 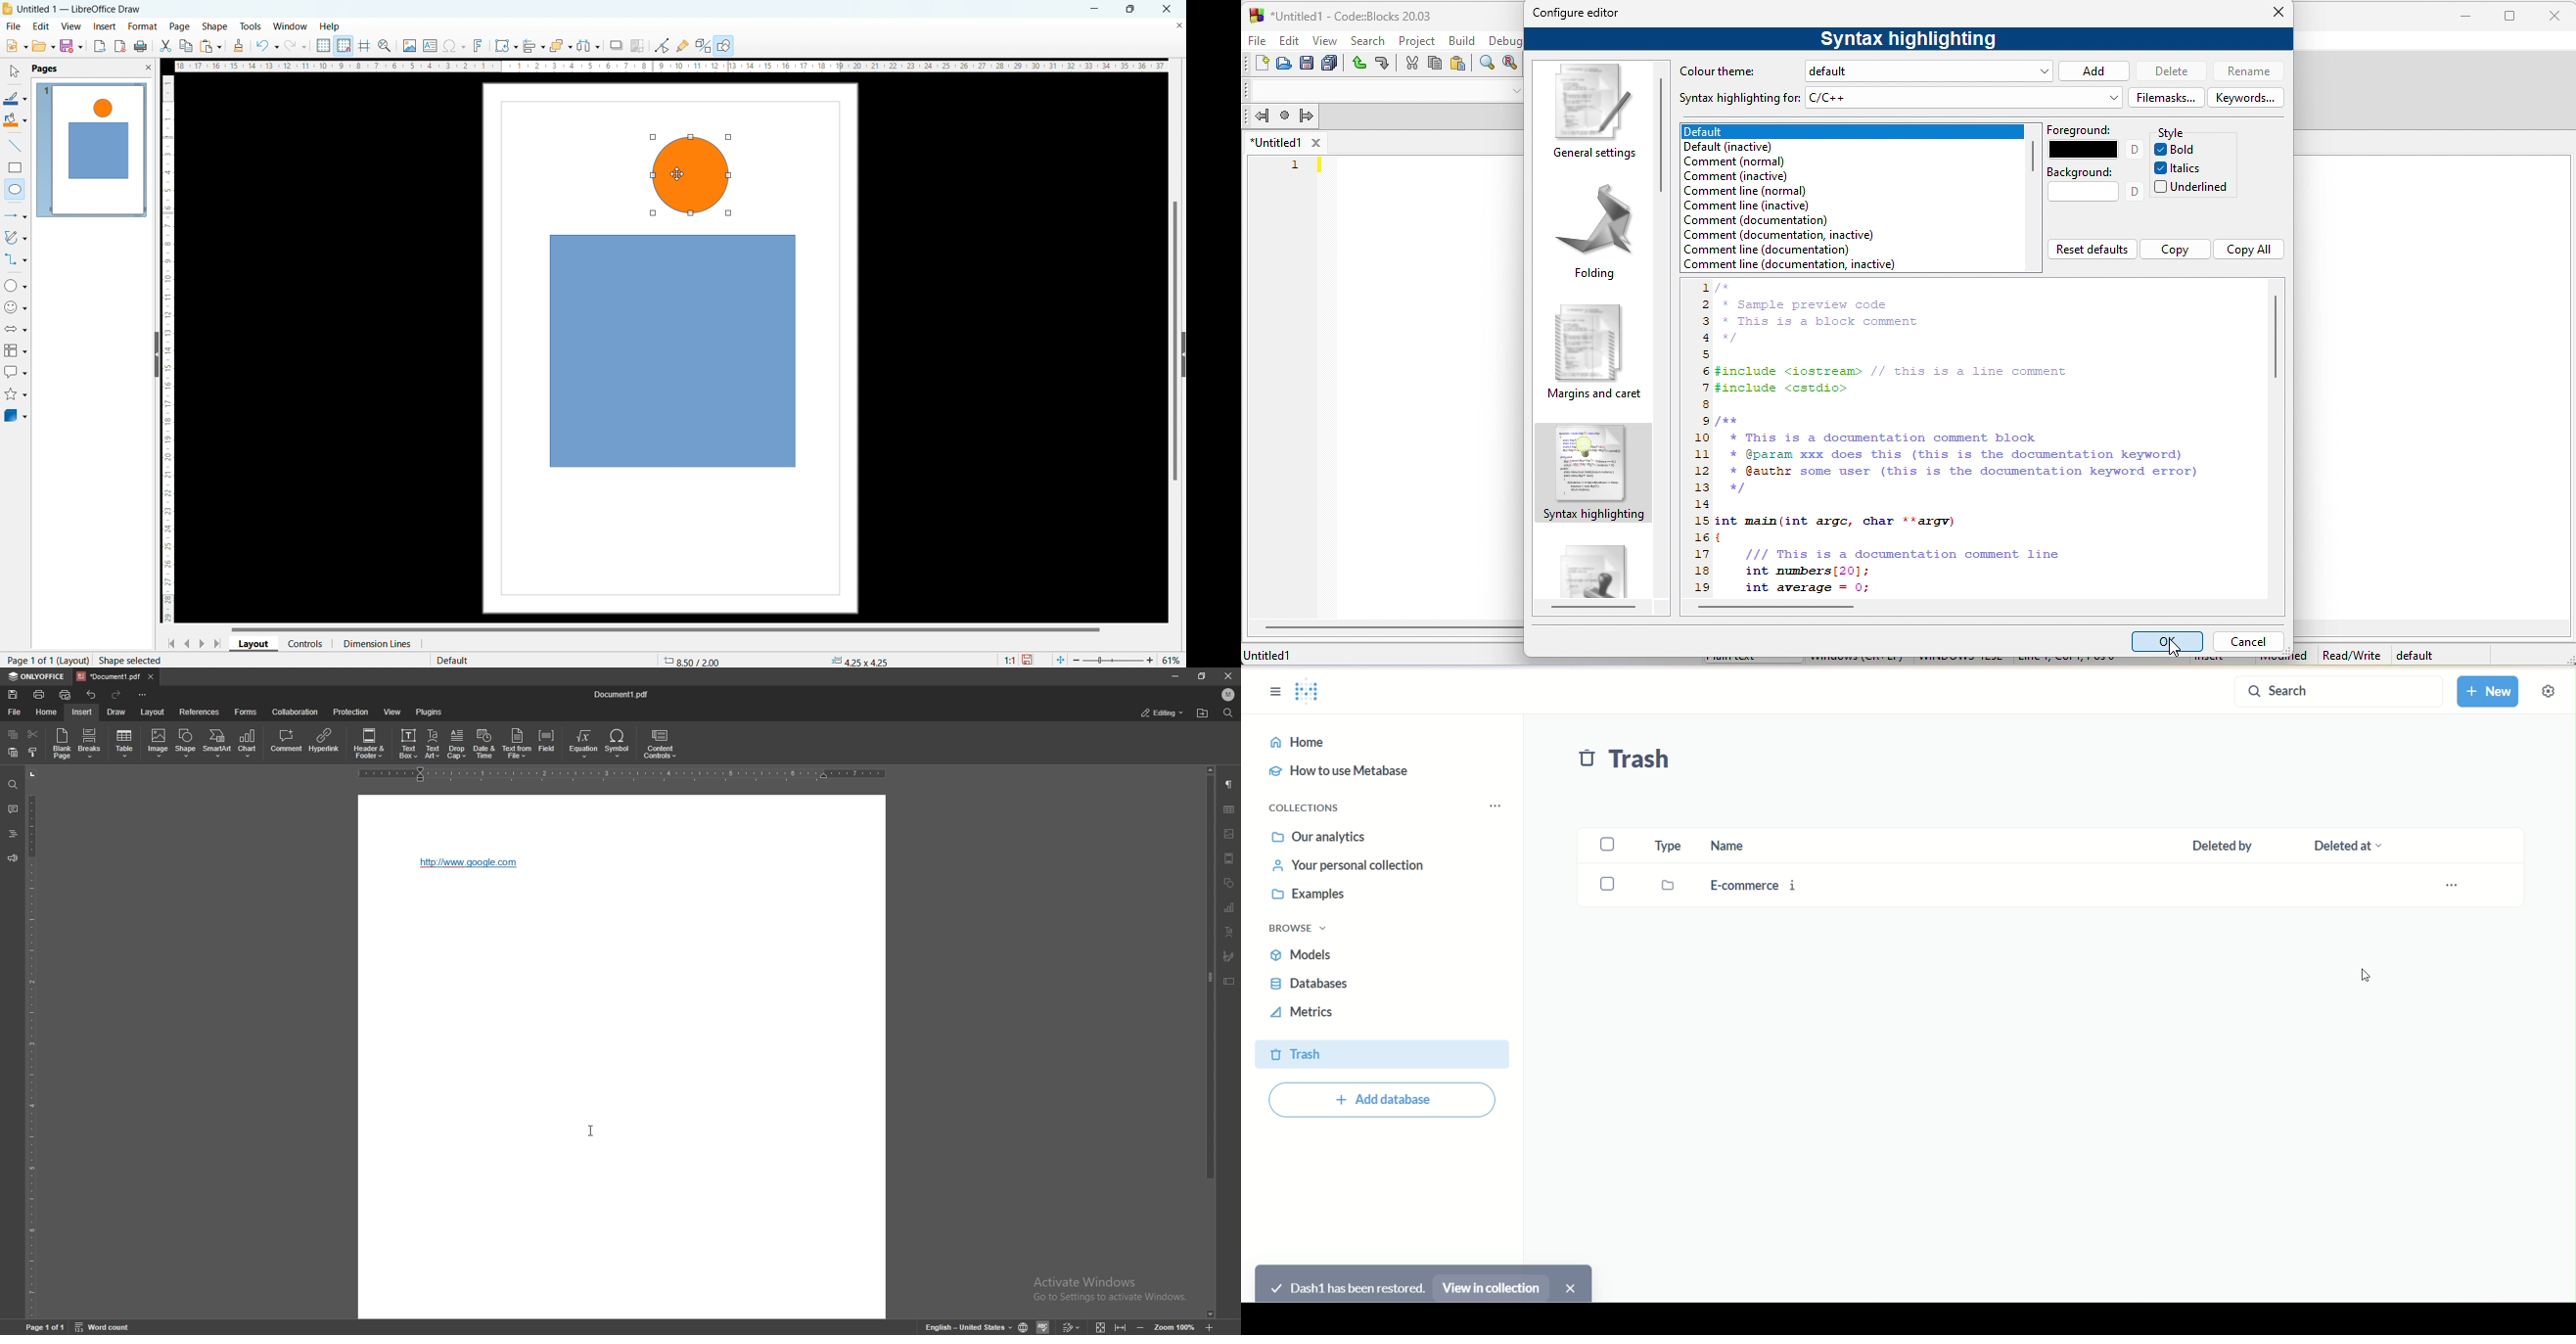 What do you see at coordinates (12, 27) in the screenshot?
I see `file` at bounding box center [12, 27].